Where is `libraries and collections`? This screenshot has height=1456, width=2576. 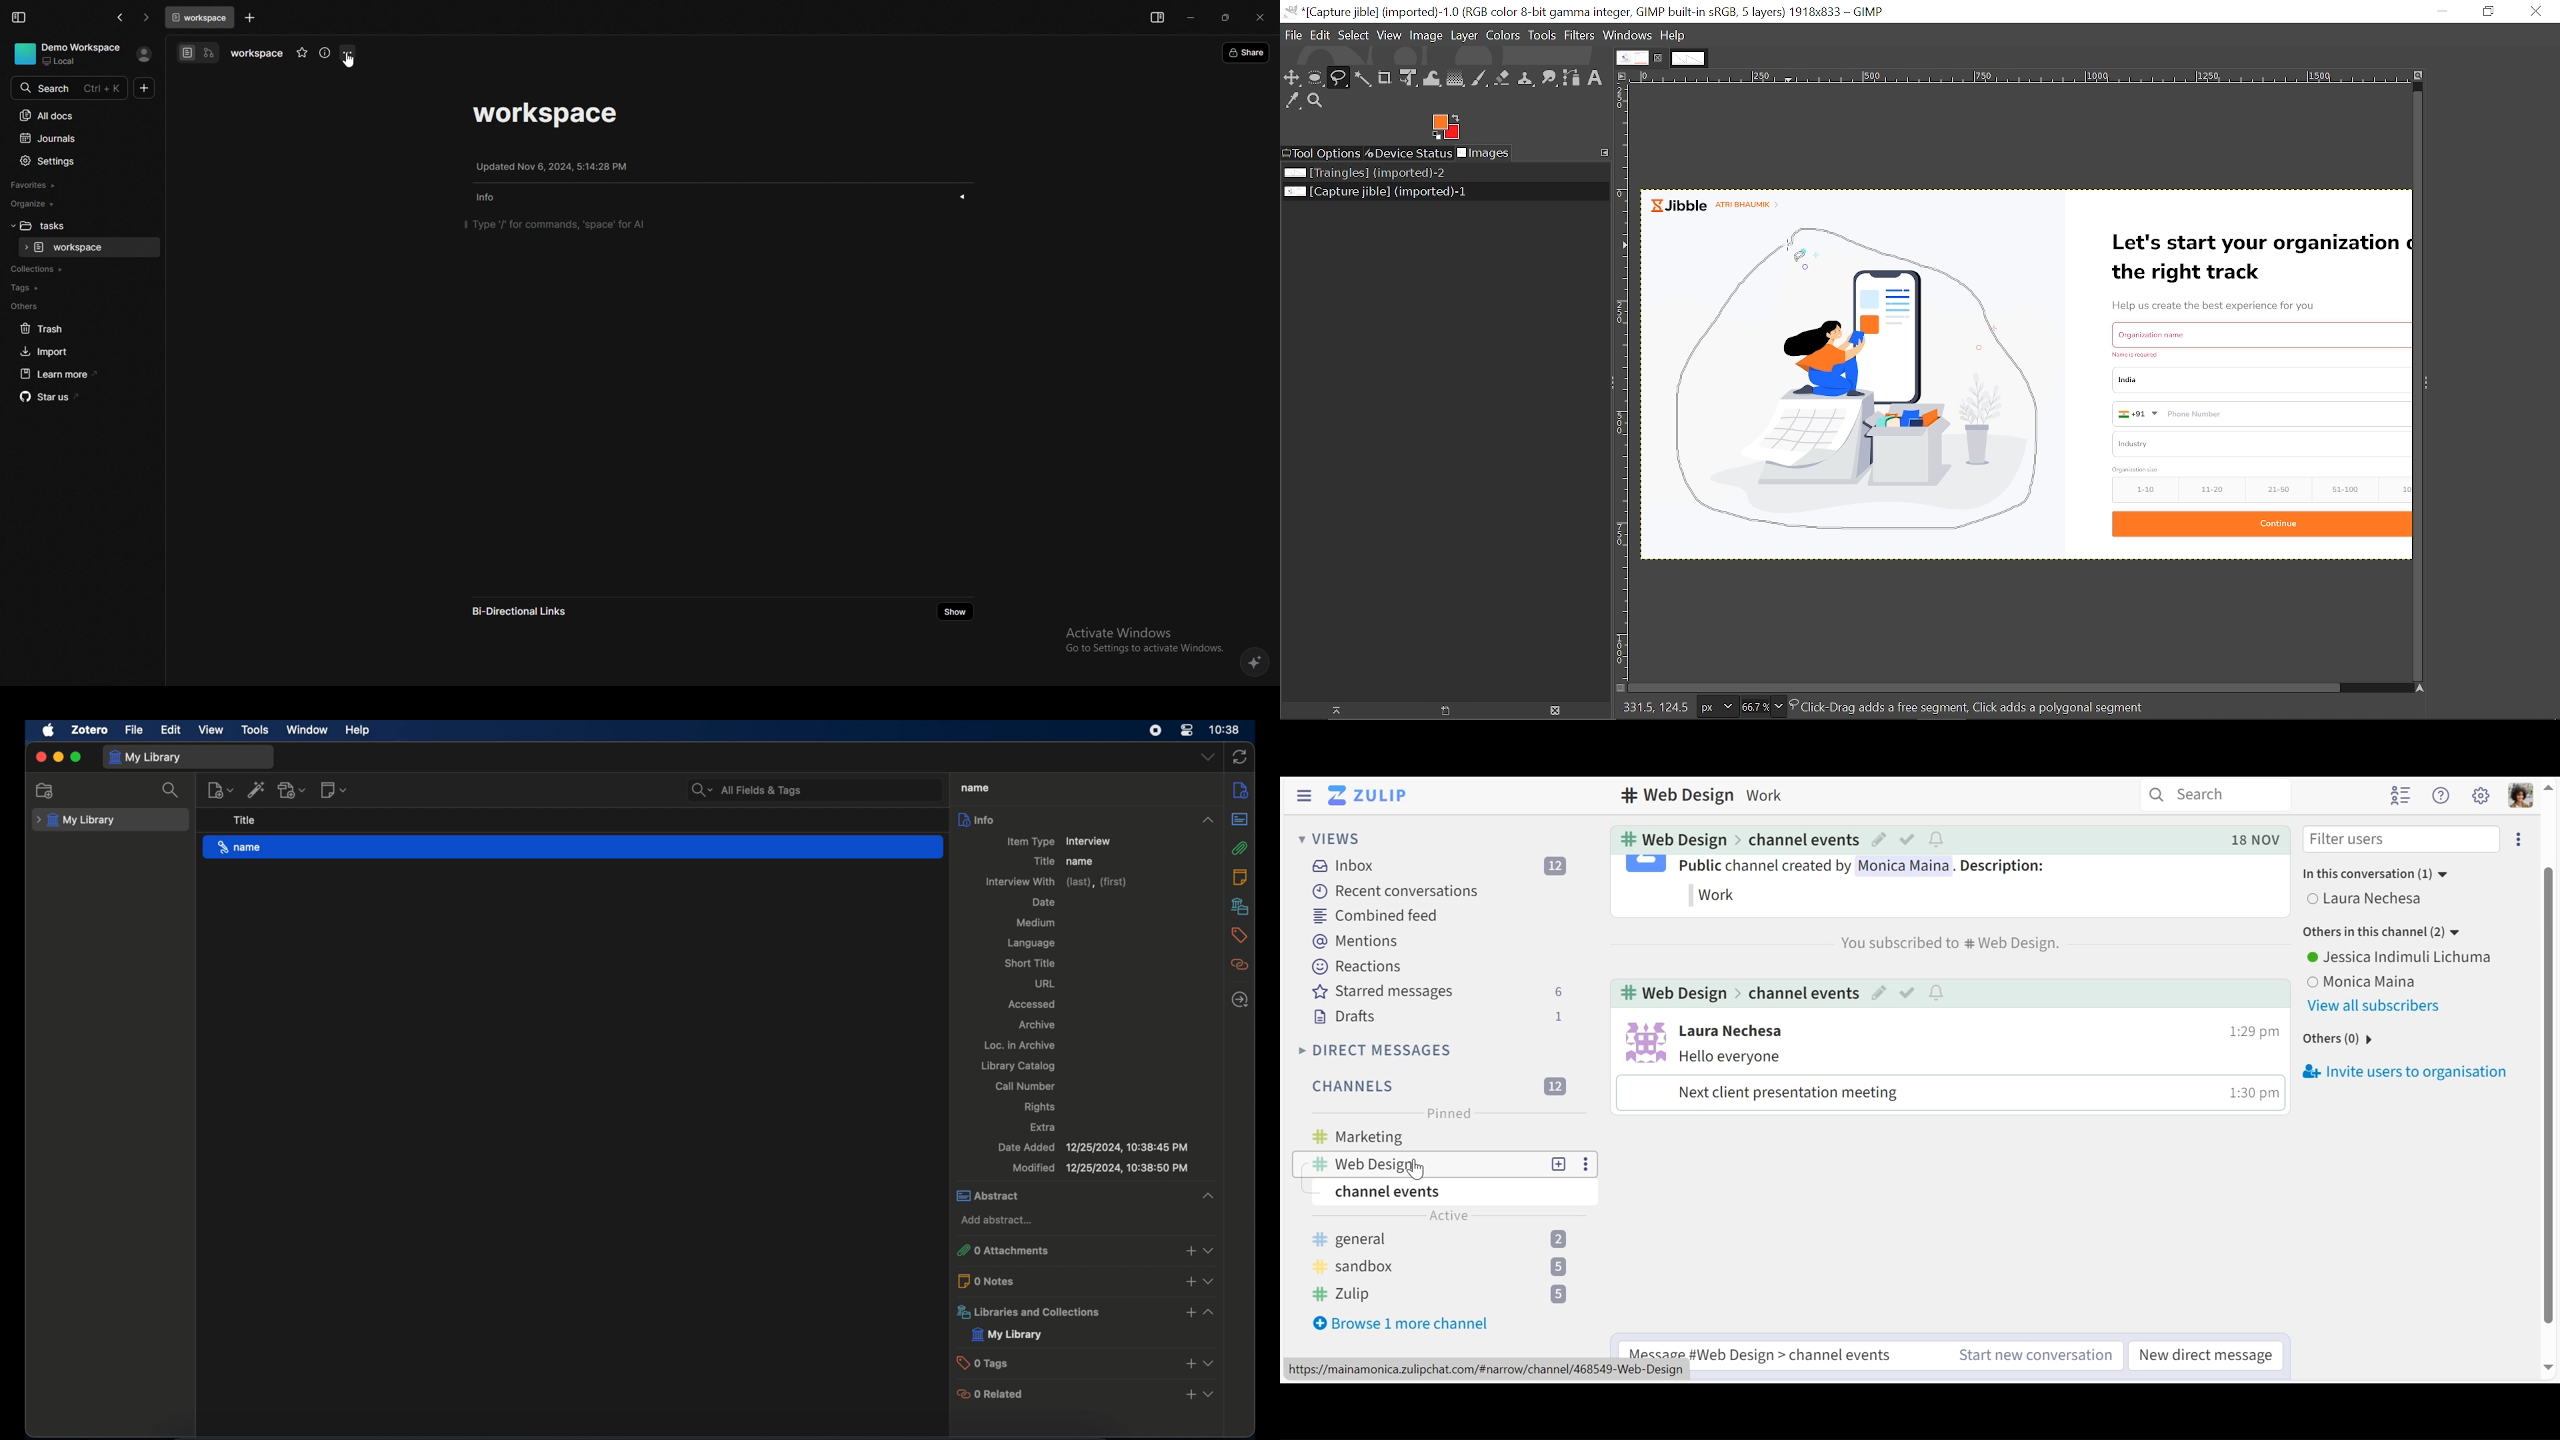 libraries and collections is located at coordinates (1029, 1312).